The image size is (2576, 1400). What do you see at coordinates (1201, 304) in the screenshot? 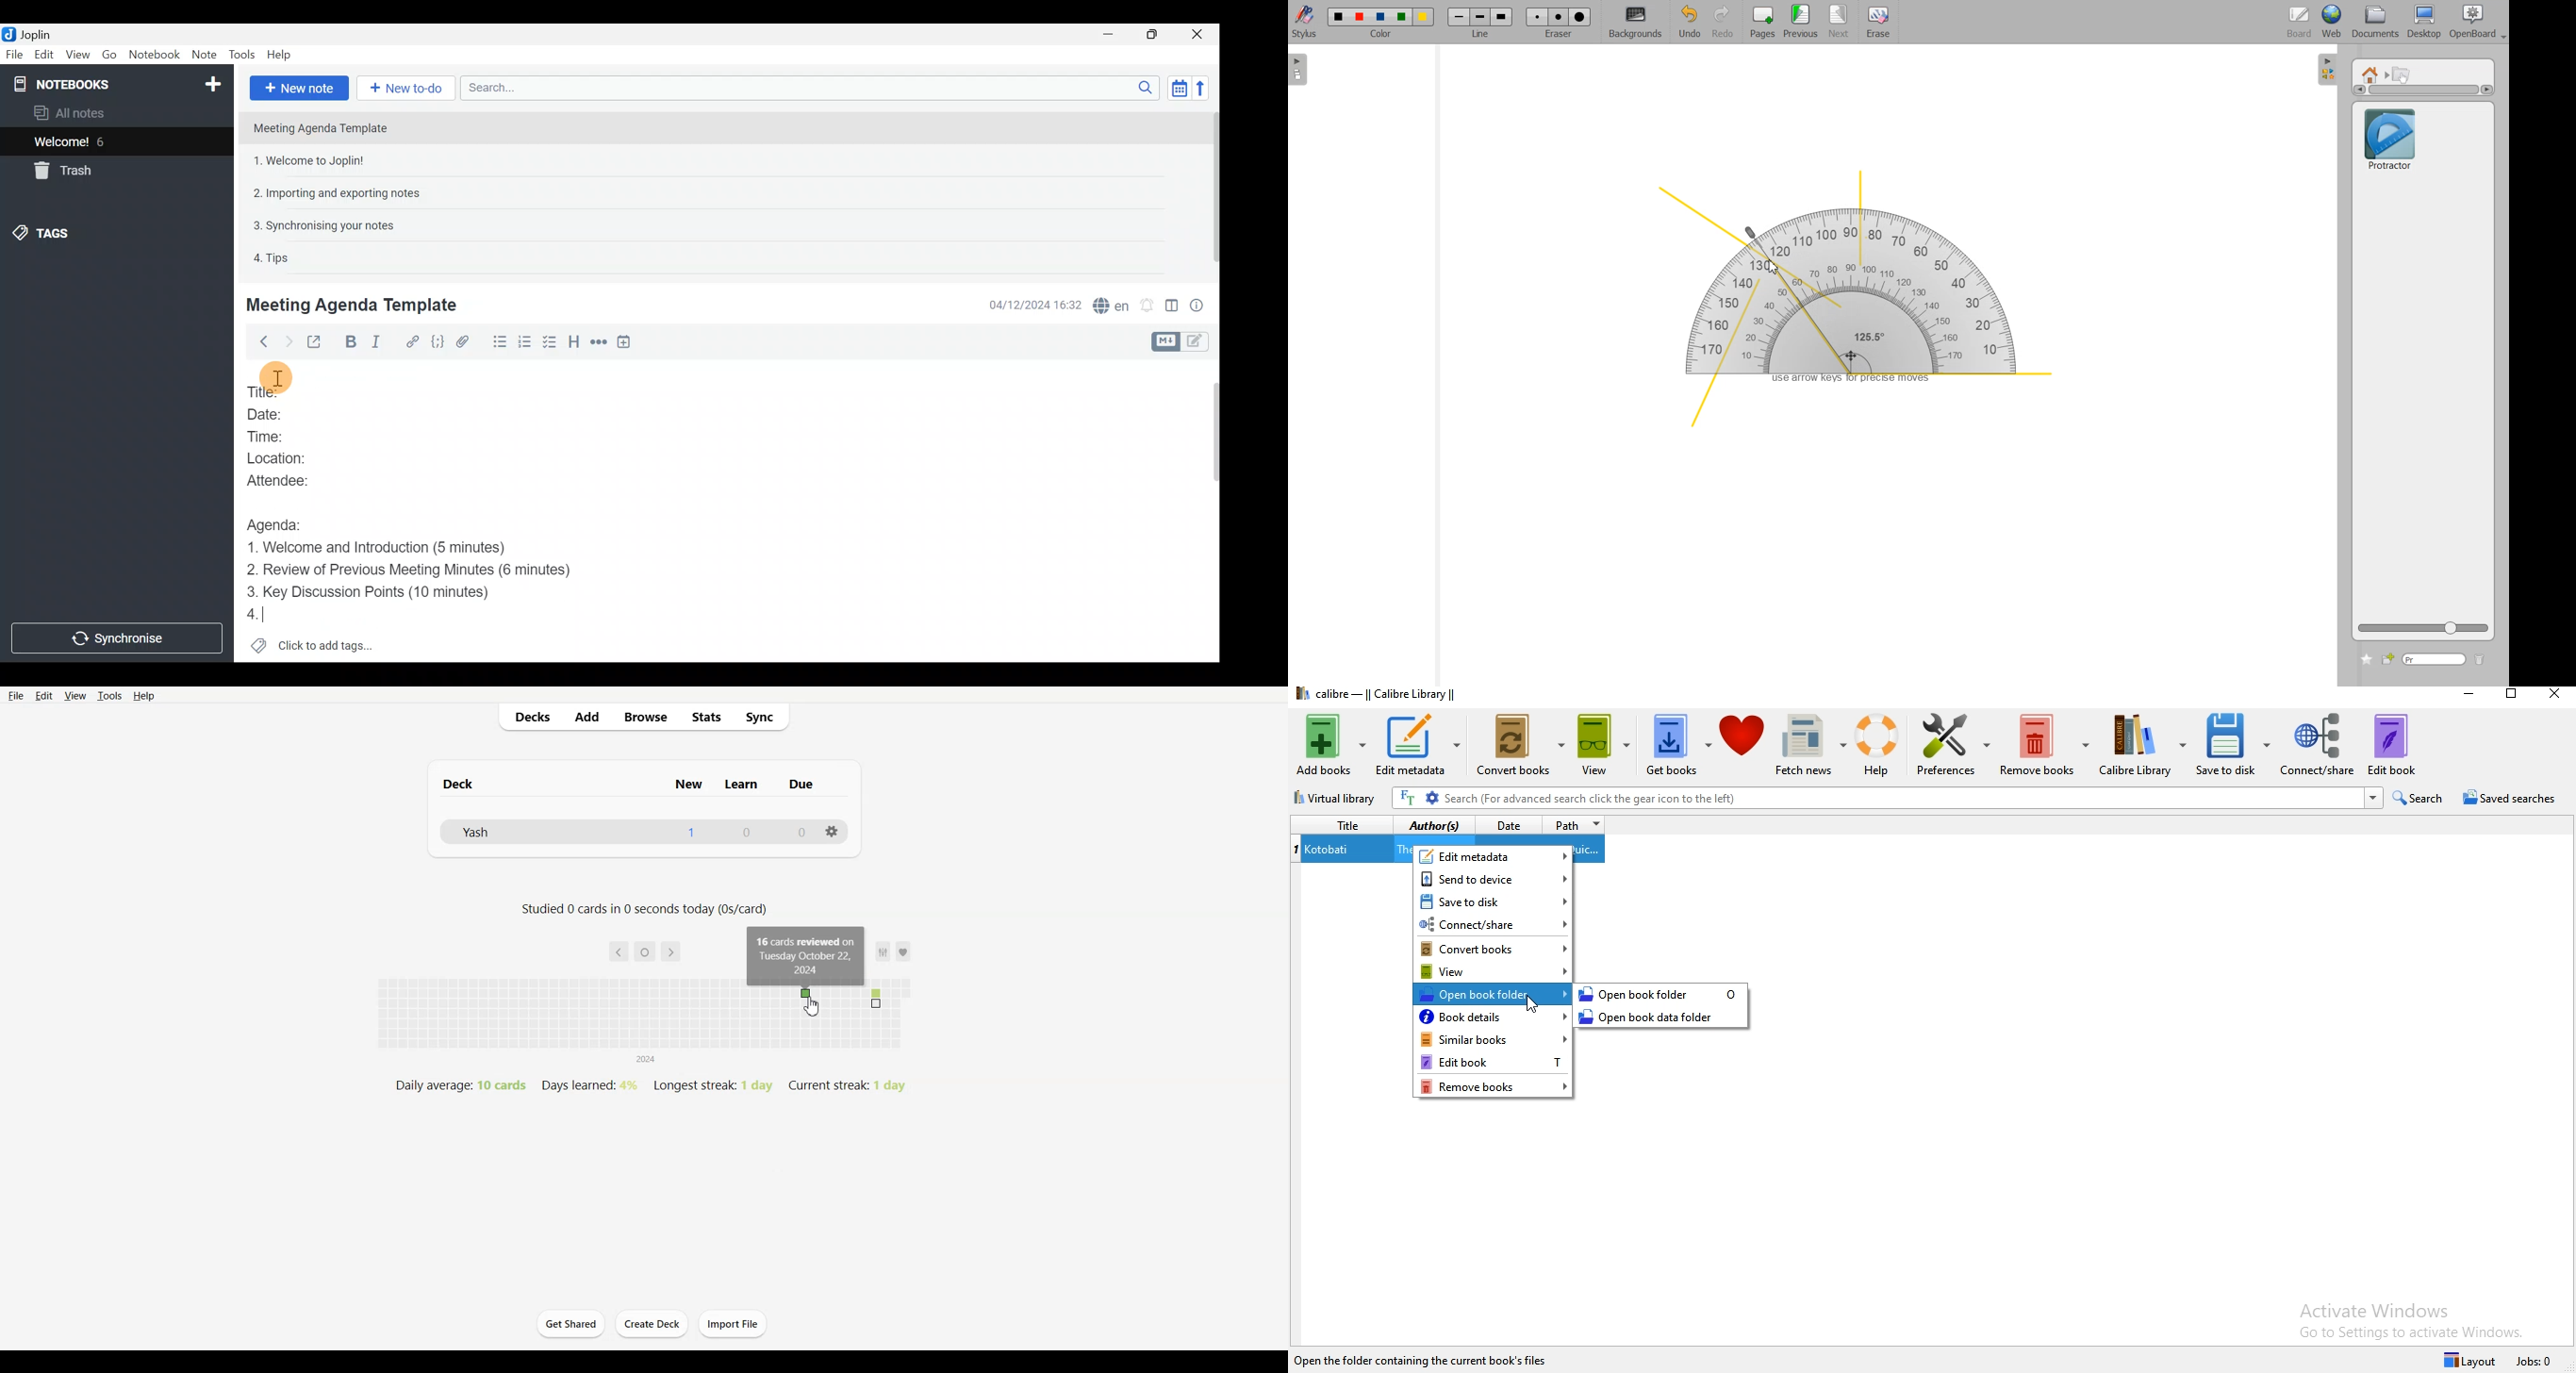
I see `Note properties` at bounding box center [1201, 304].